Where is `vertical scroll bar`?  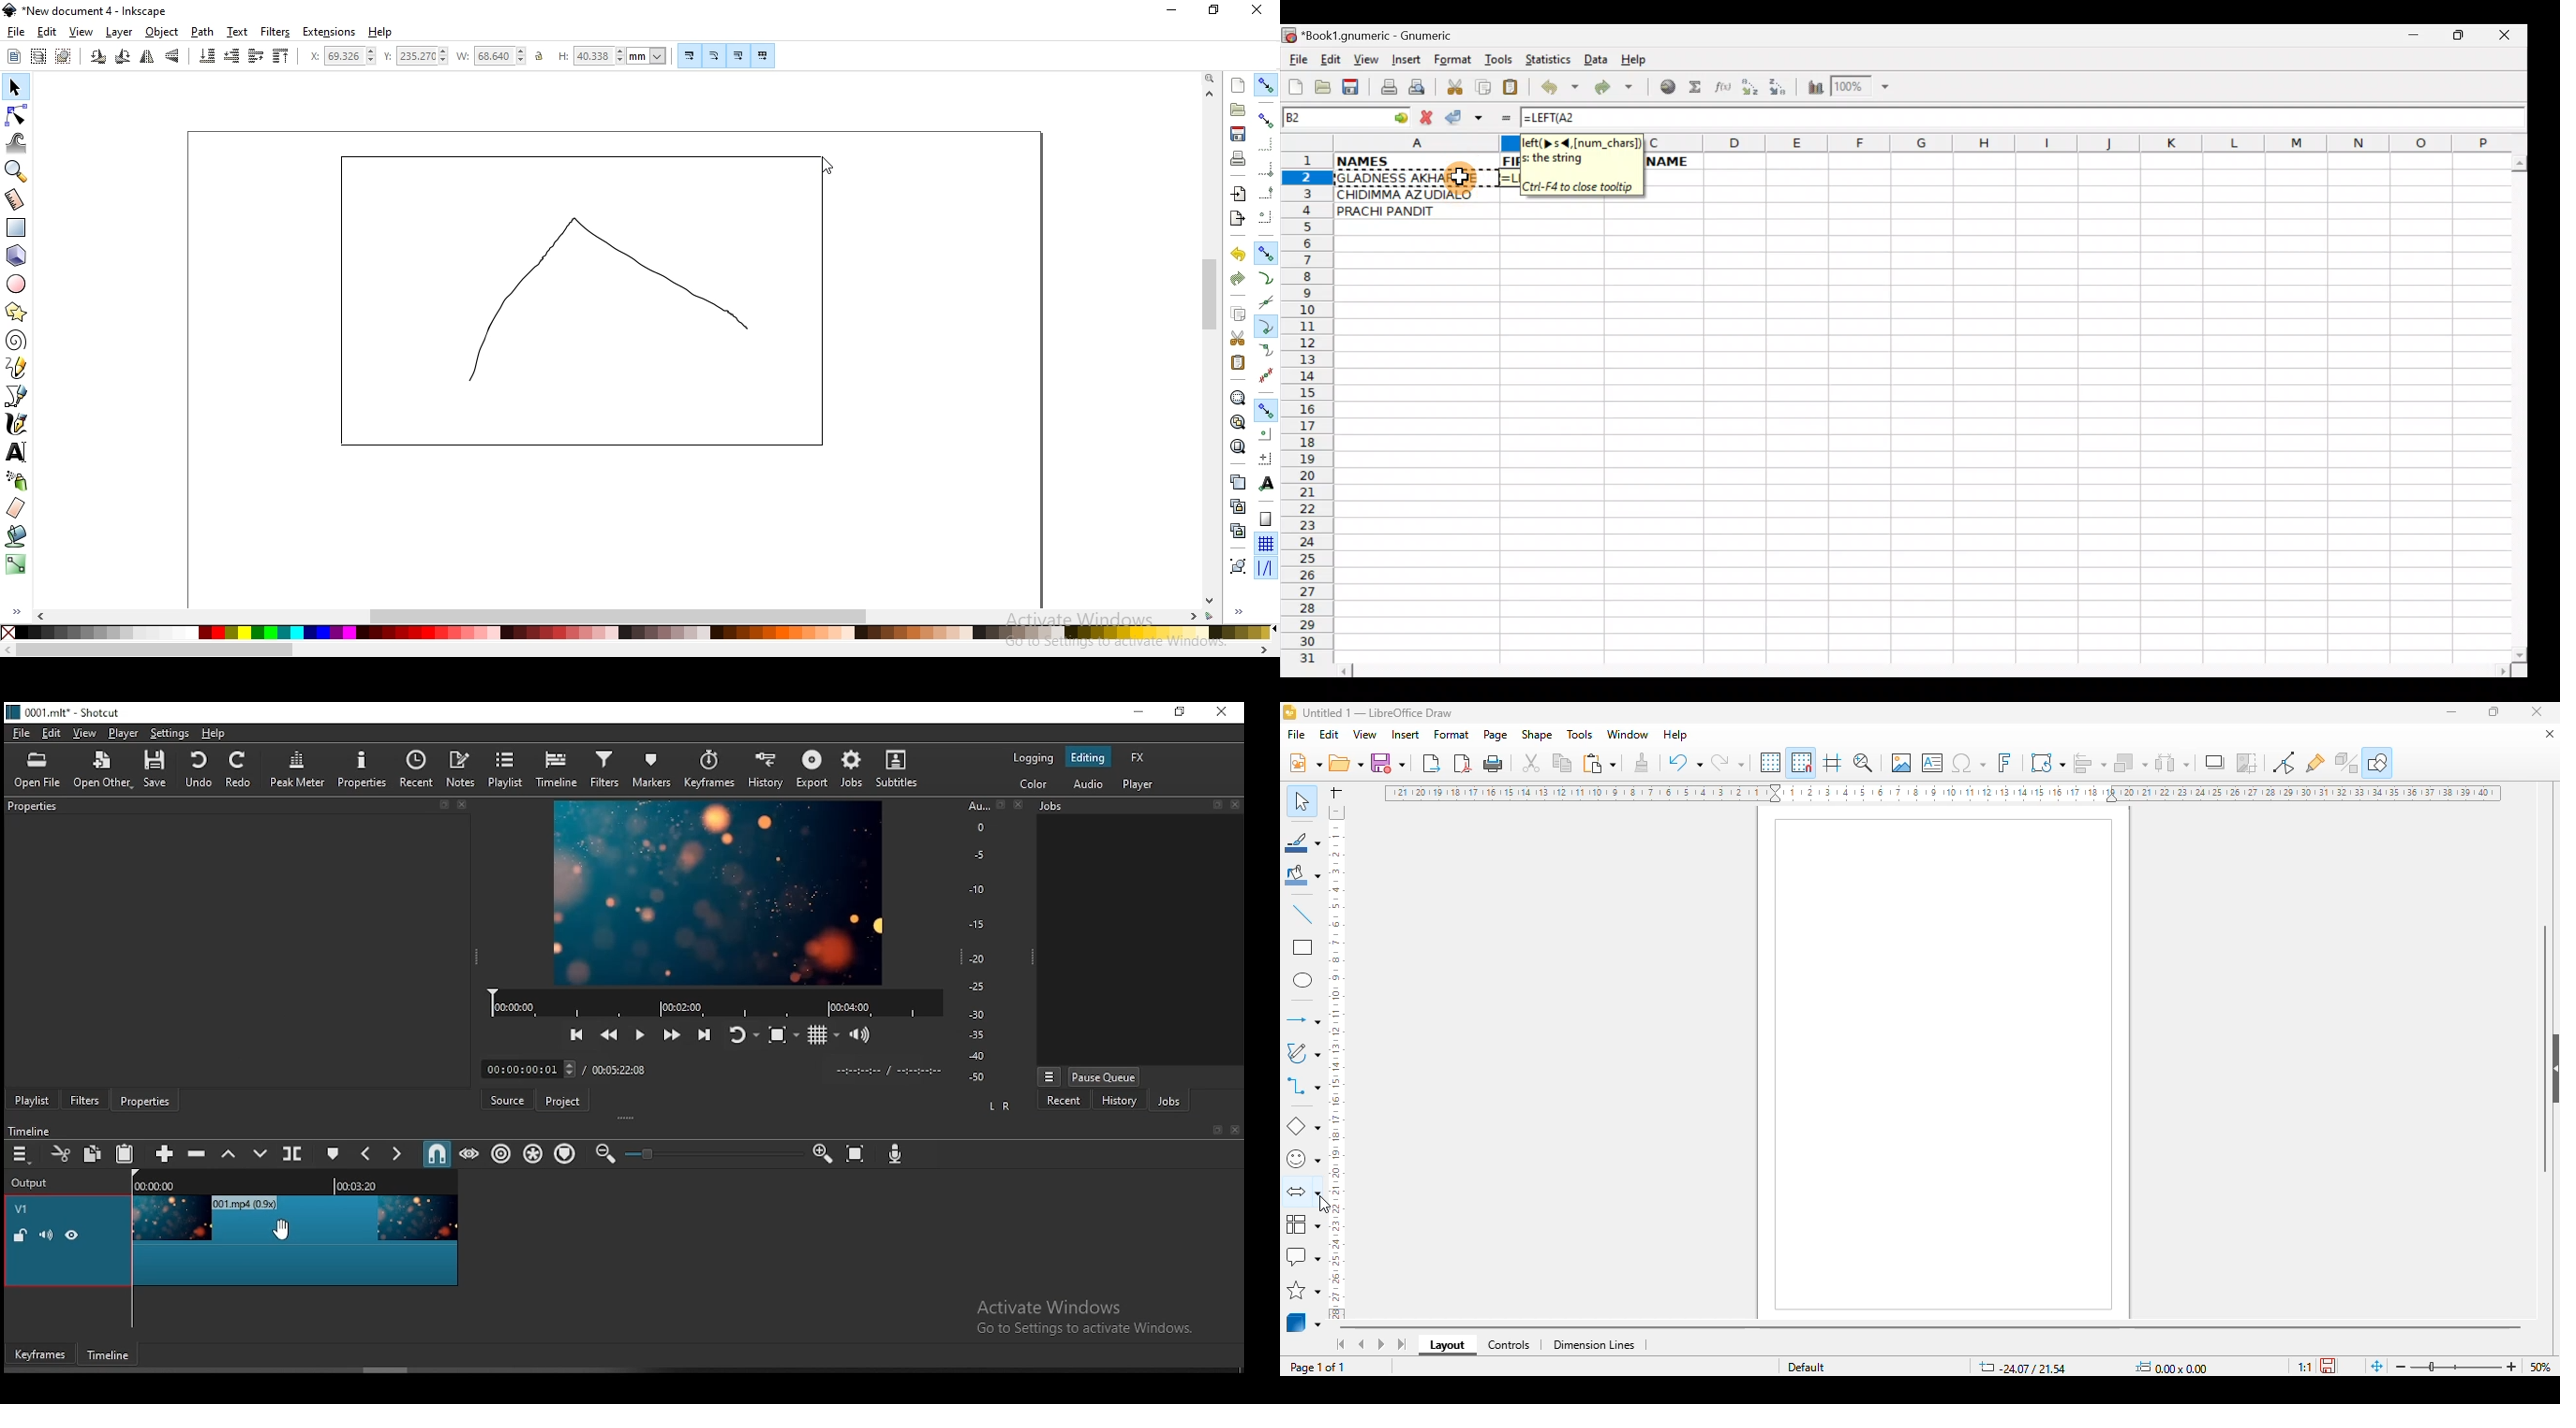 vertical scroll bar is located at coordinates (2545, 1050).